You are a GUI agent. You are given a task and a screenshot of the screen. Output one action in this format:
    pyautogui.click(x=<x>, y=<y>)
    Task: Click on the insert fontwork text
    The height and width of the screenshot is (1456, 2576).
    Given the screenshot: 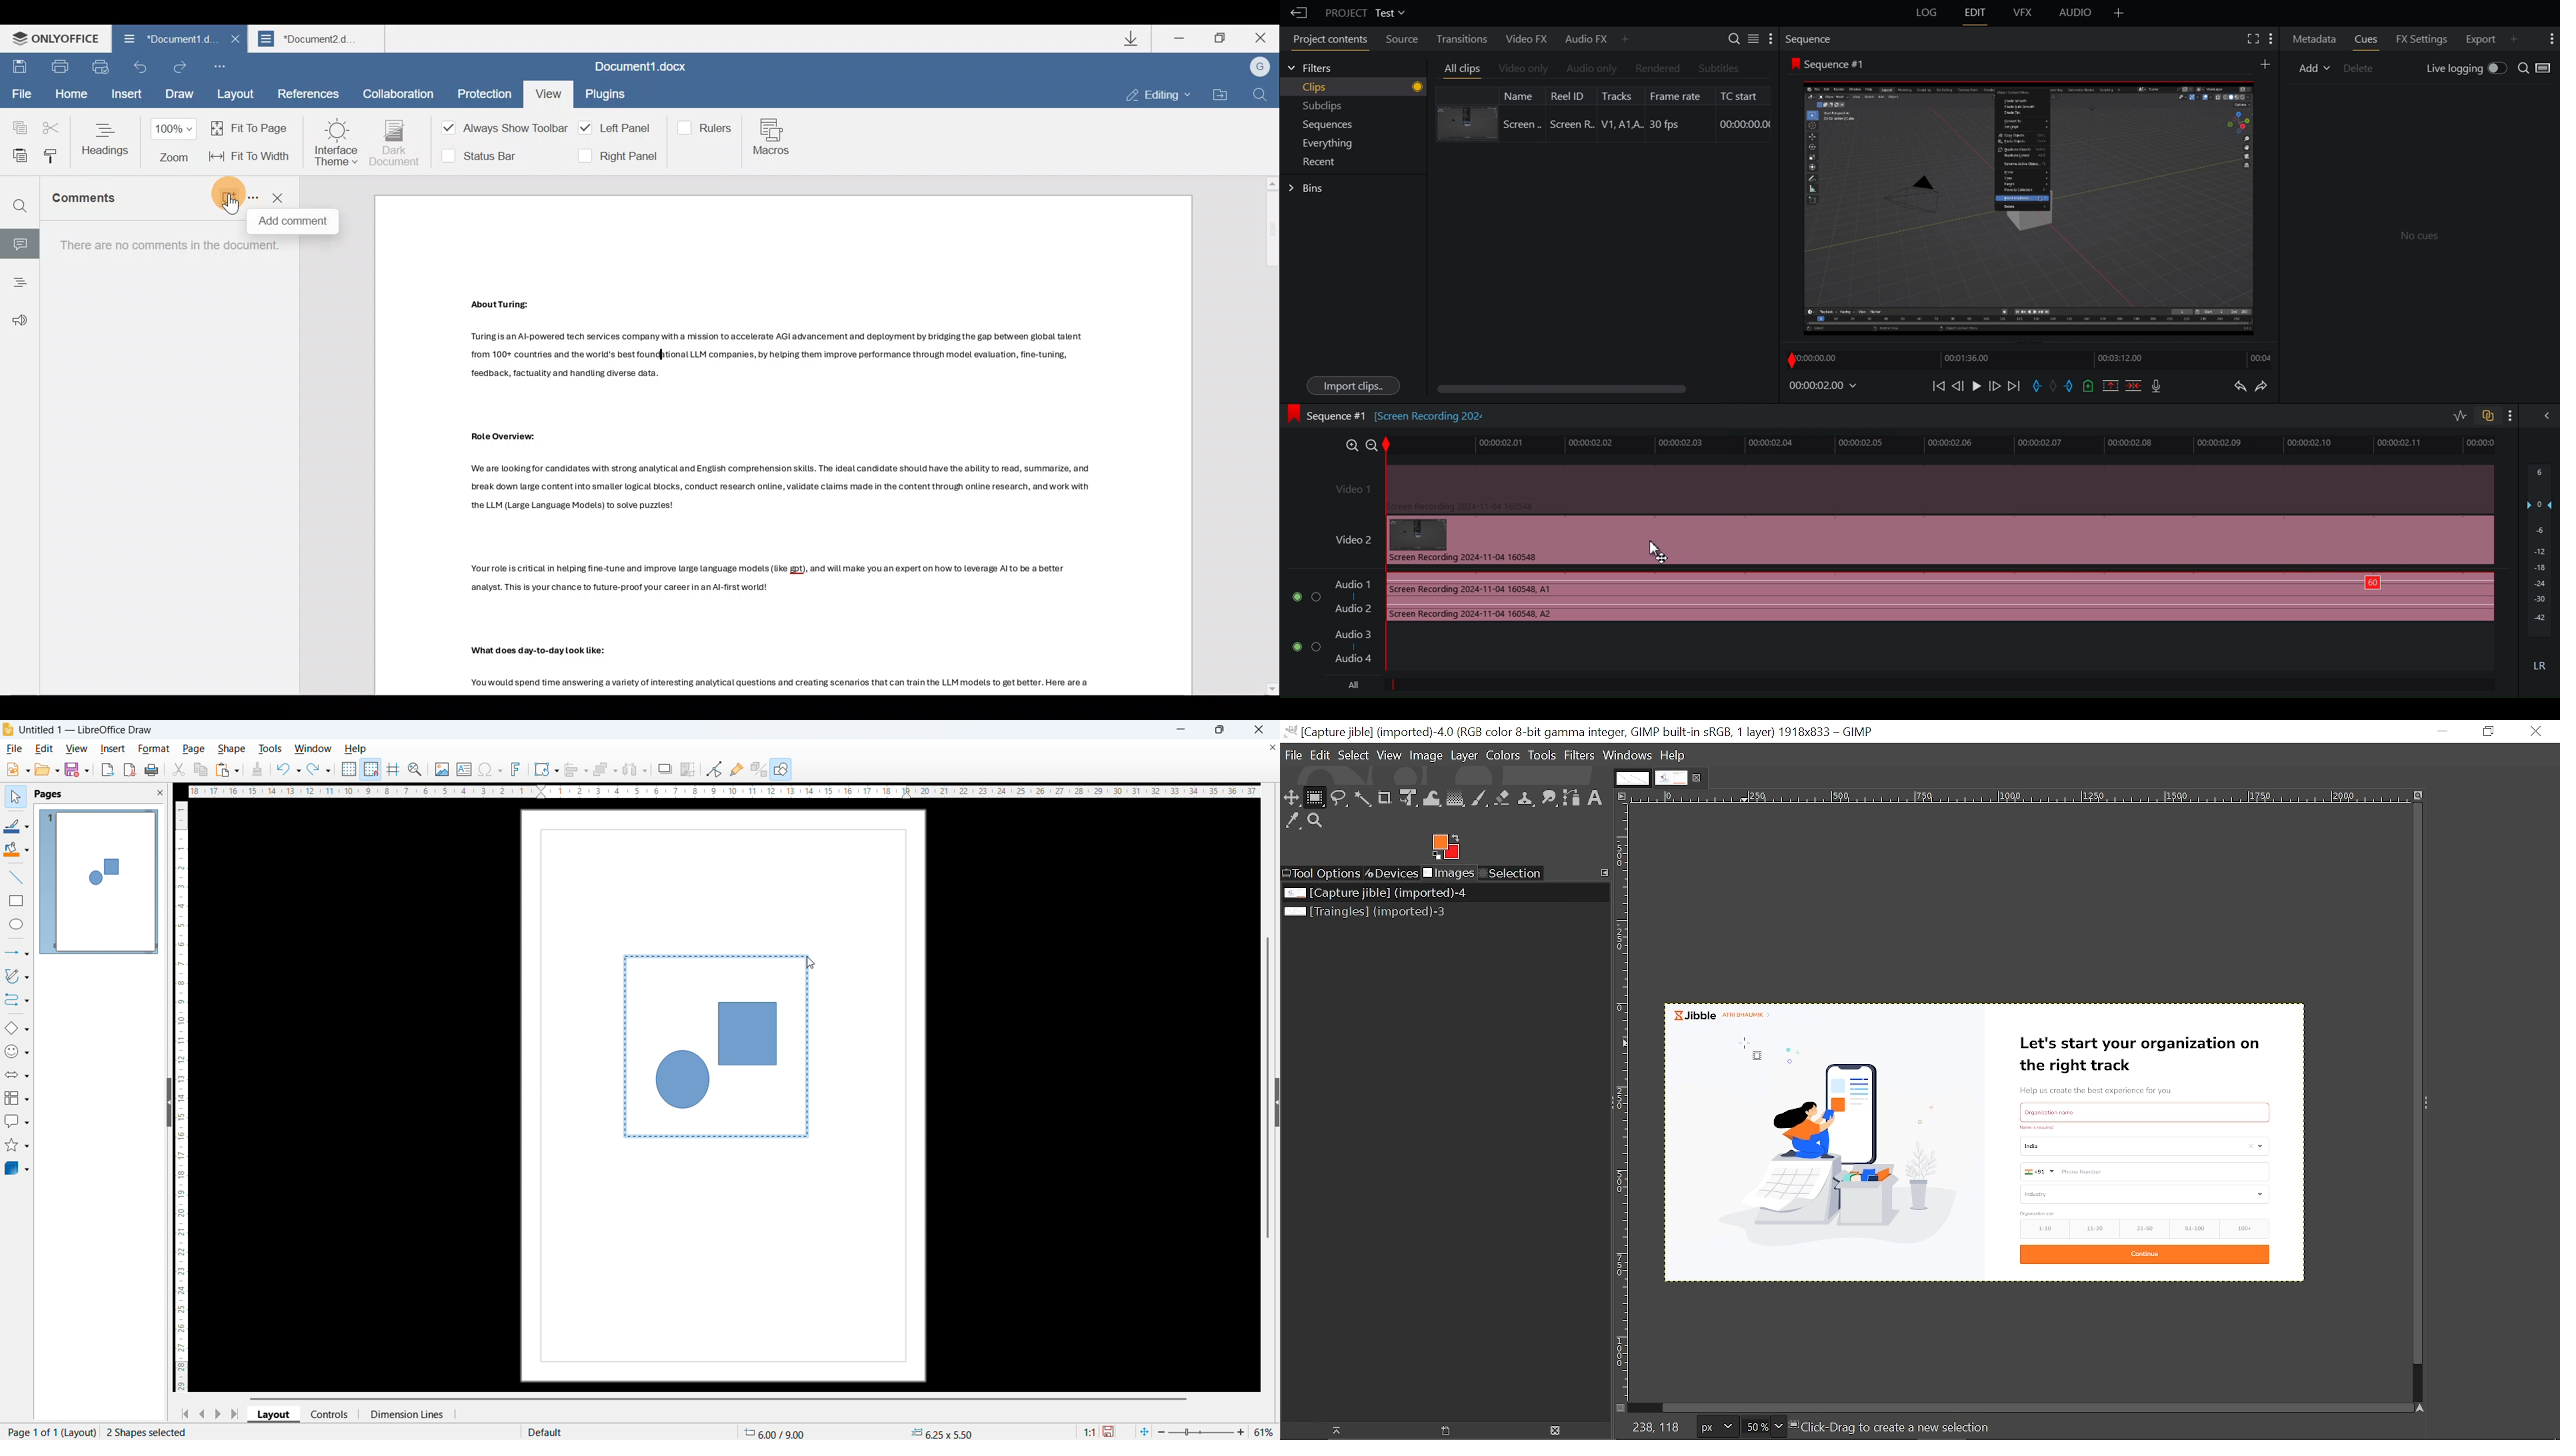 What is the action you would take?
    pyautogui.click(x=517, y=770)
    